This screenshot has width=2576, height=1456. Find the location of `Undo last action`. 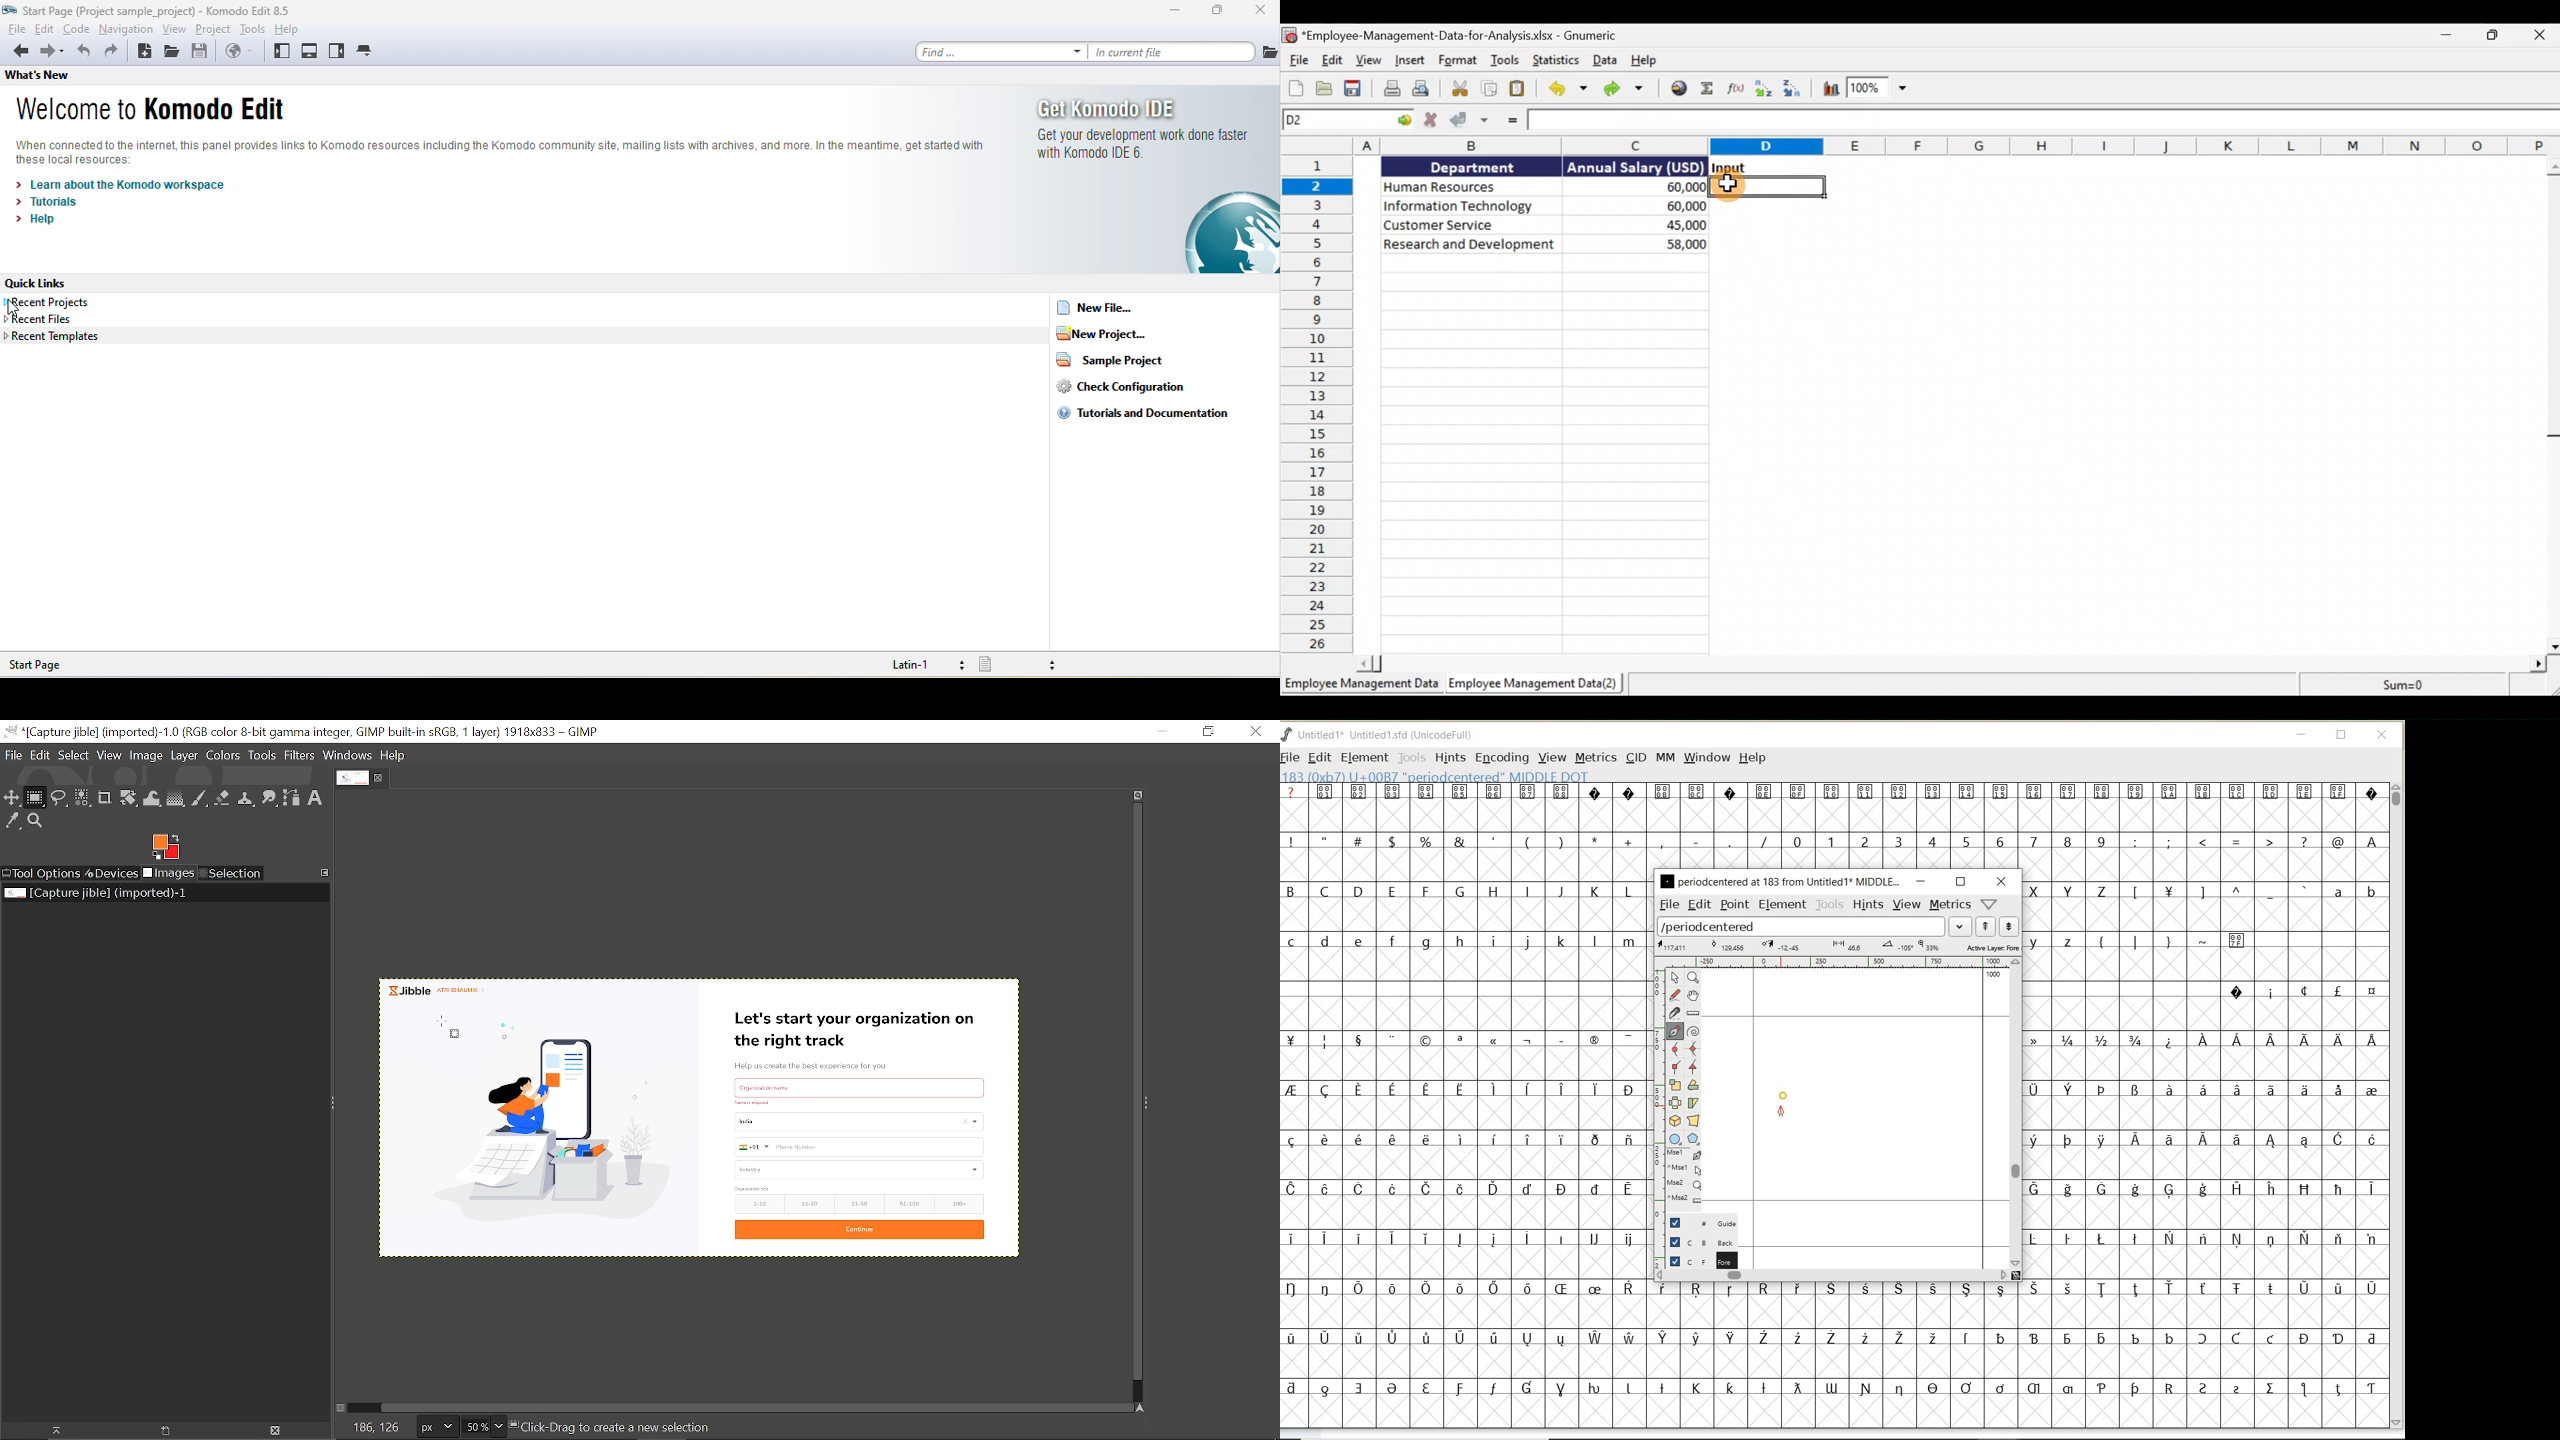

Undo last action is located at coordinates (1565, 89).